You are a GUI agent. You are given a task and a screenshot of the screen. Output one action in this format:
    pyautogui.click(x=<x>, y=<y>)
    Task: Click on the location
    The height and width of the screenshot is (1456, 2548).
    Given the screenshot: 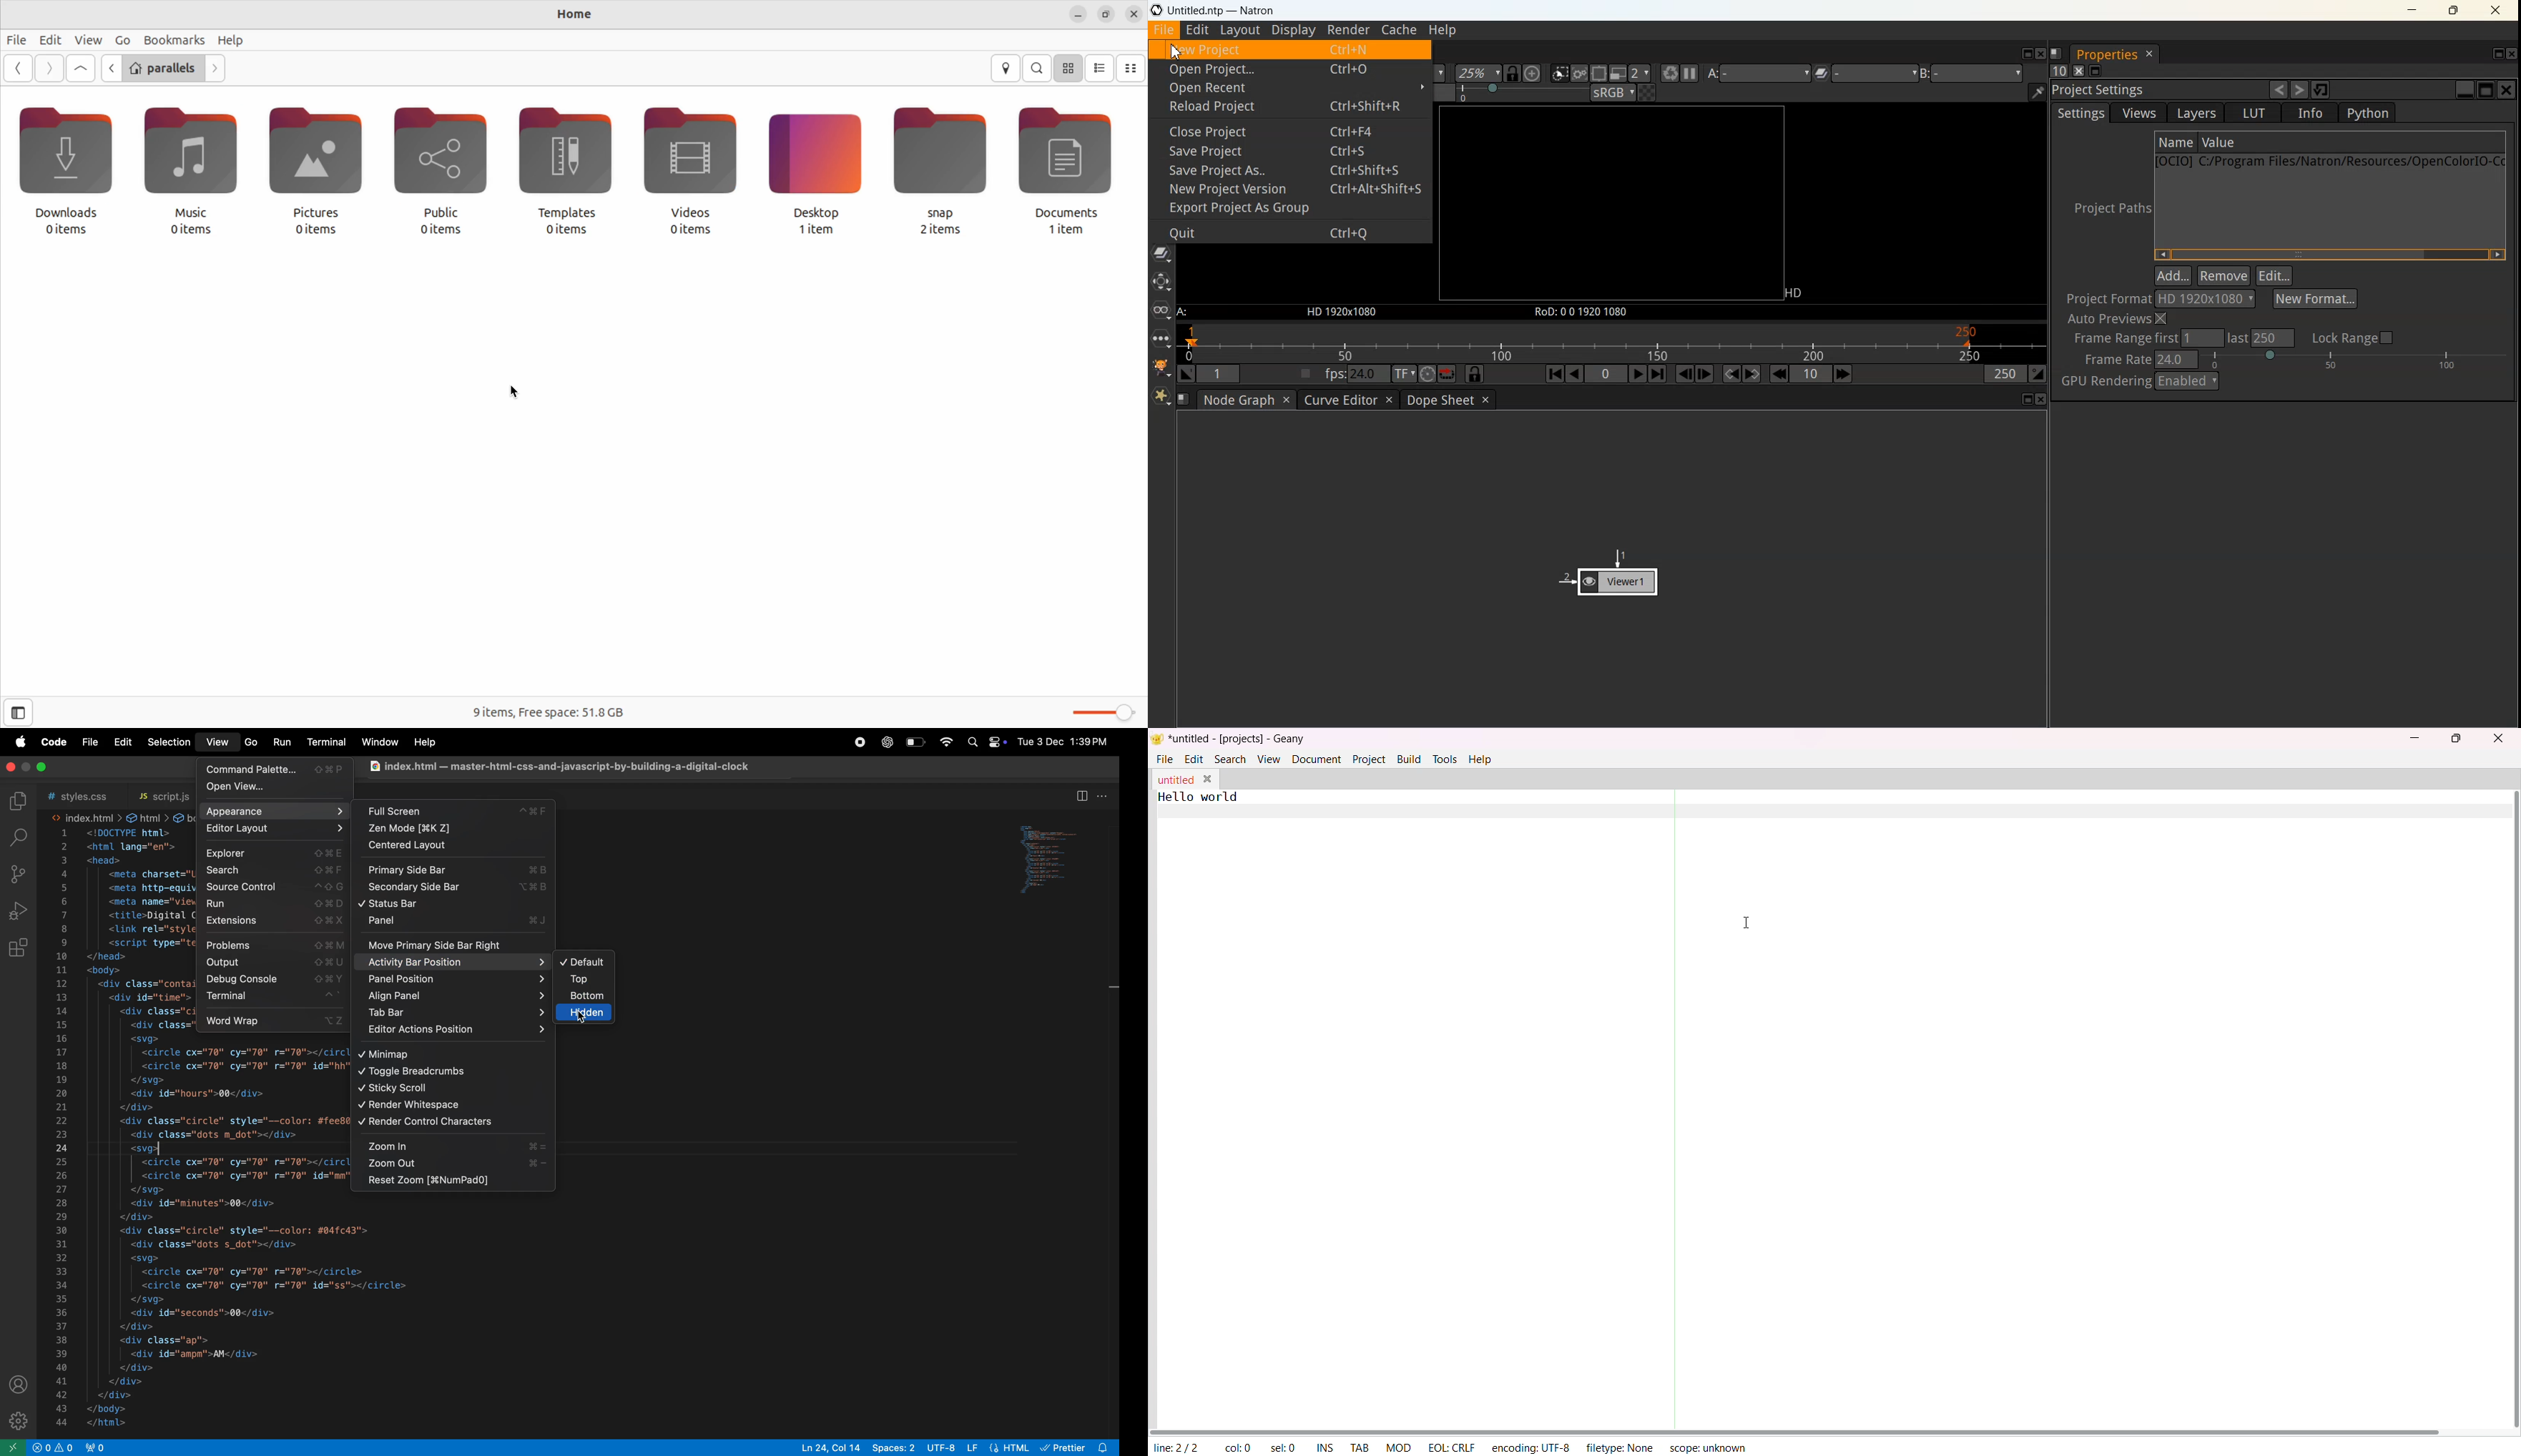 What is the action you would take?
    pyautogui.click(x=1005, y=68)
    